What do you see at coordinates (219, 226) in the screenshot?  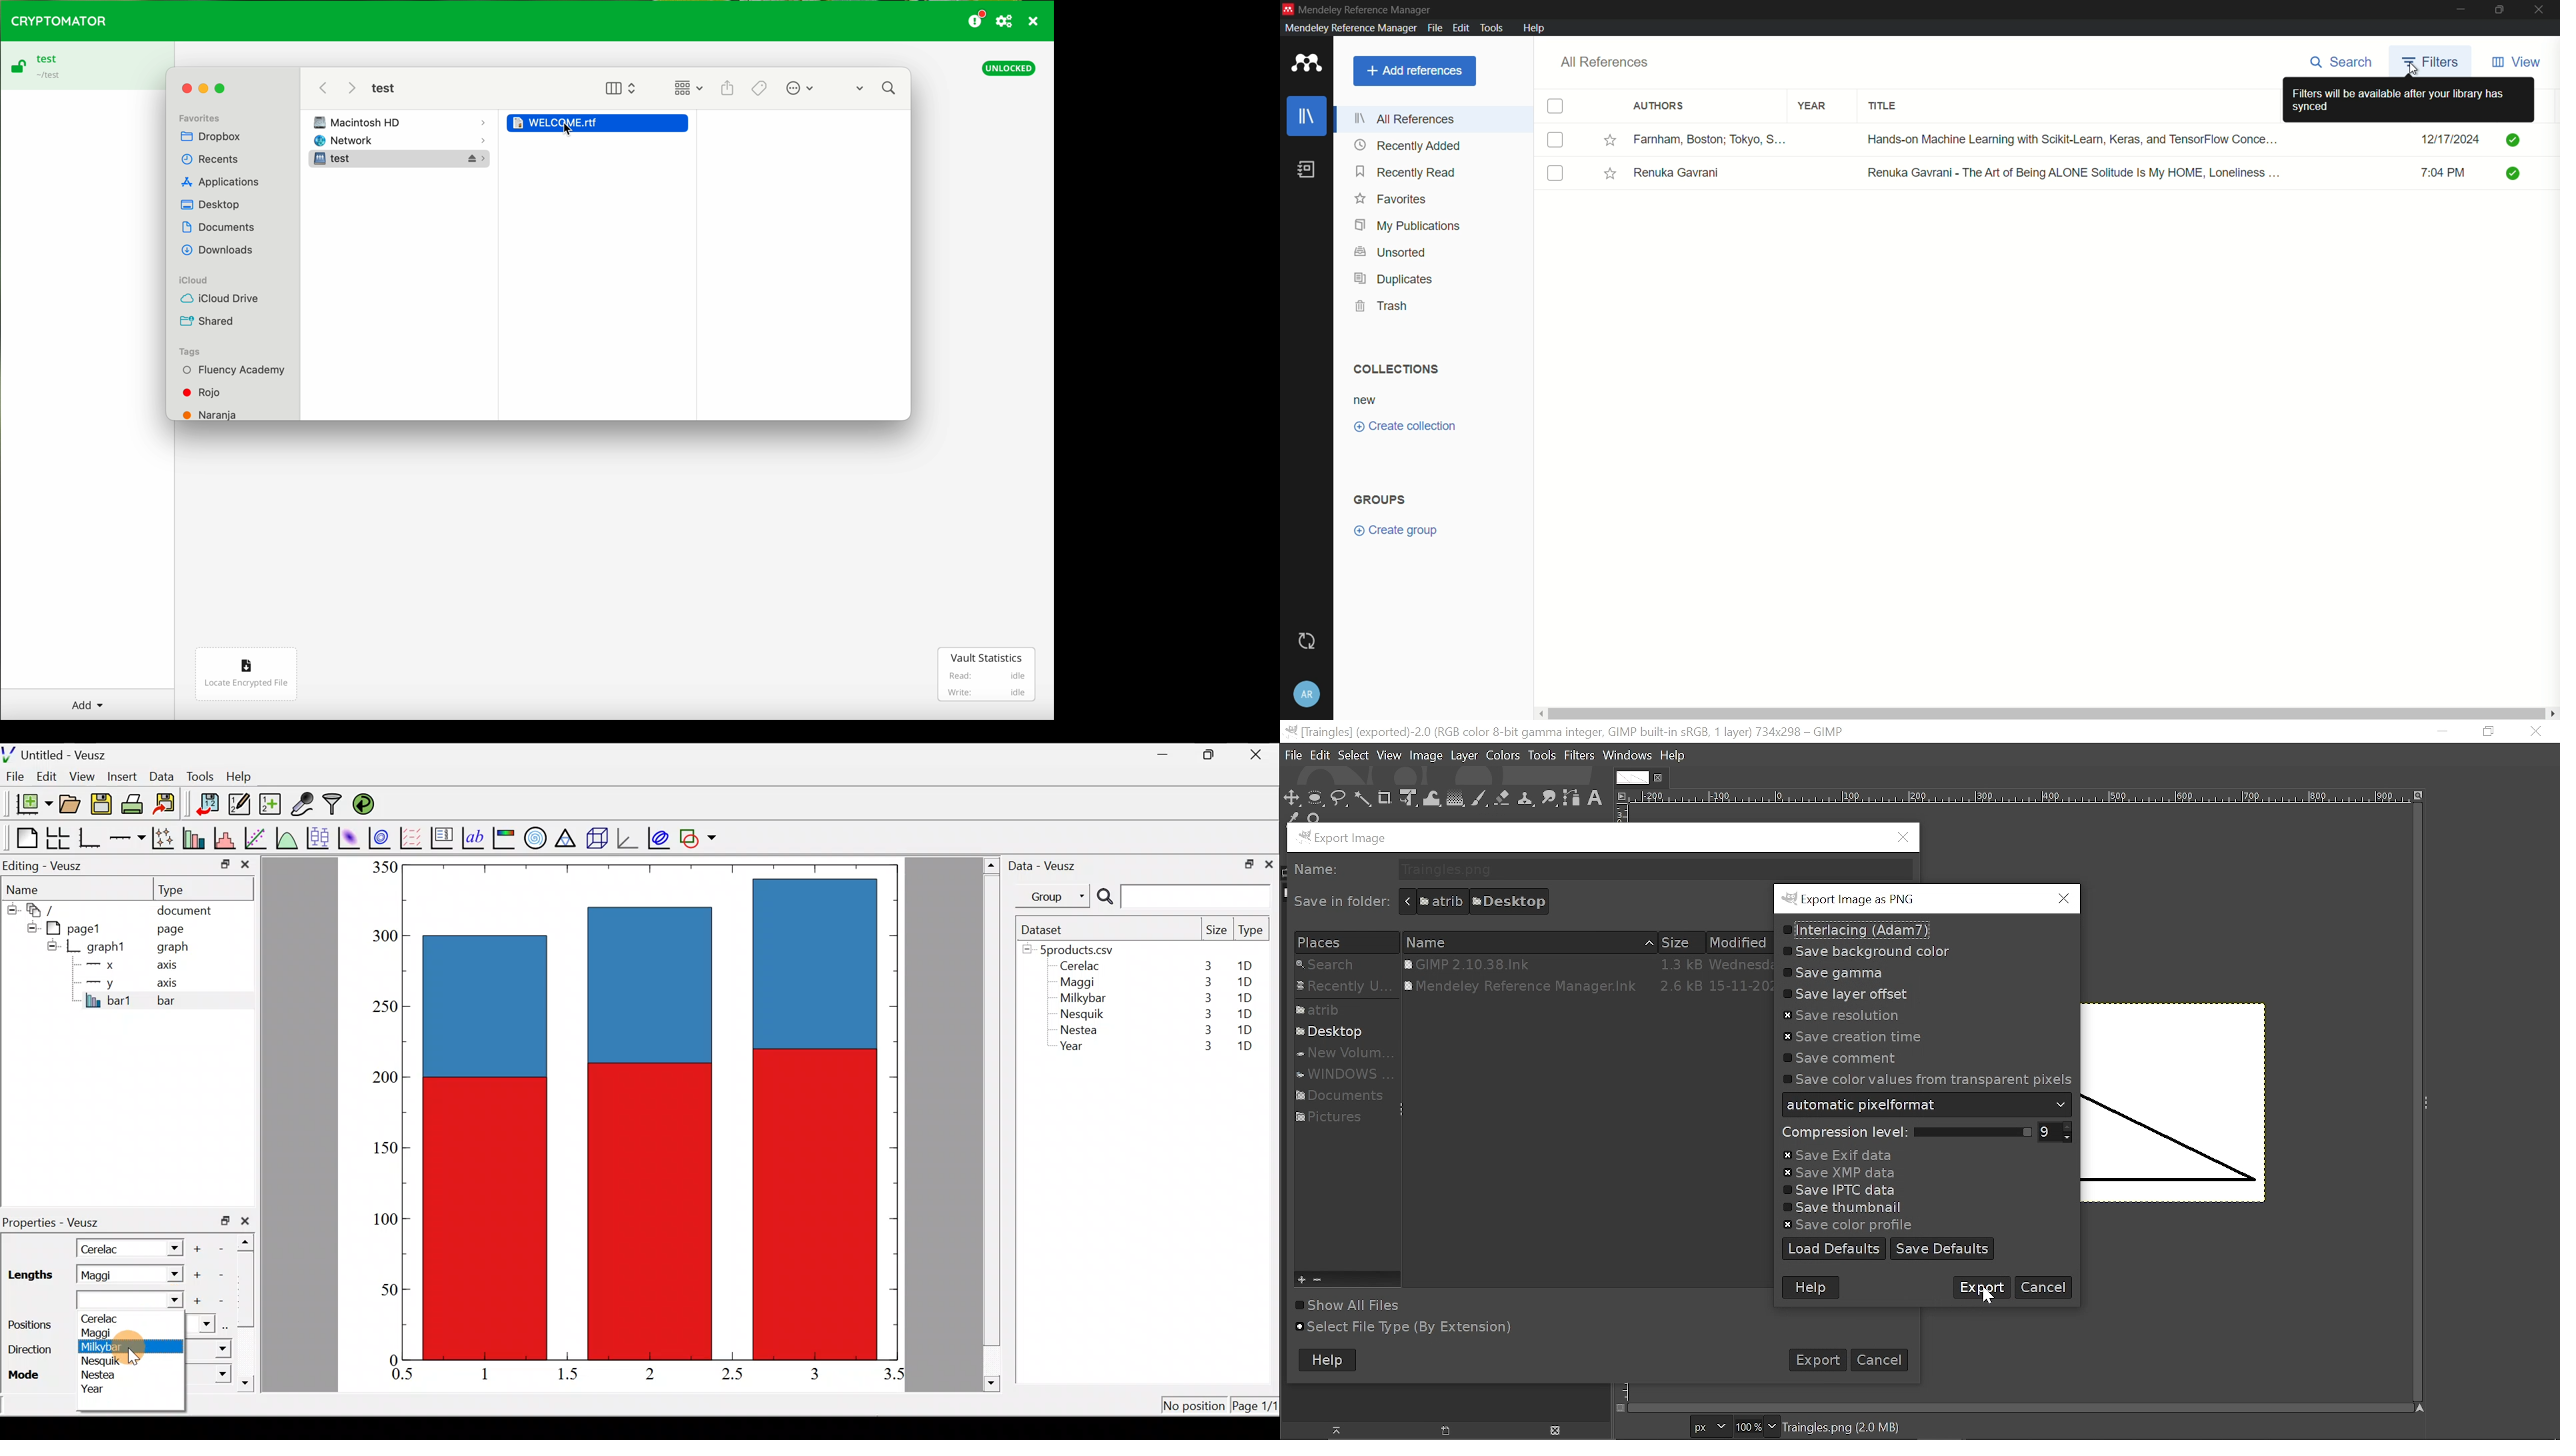 I see `Documents` at bounding box center [219, 226].